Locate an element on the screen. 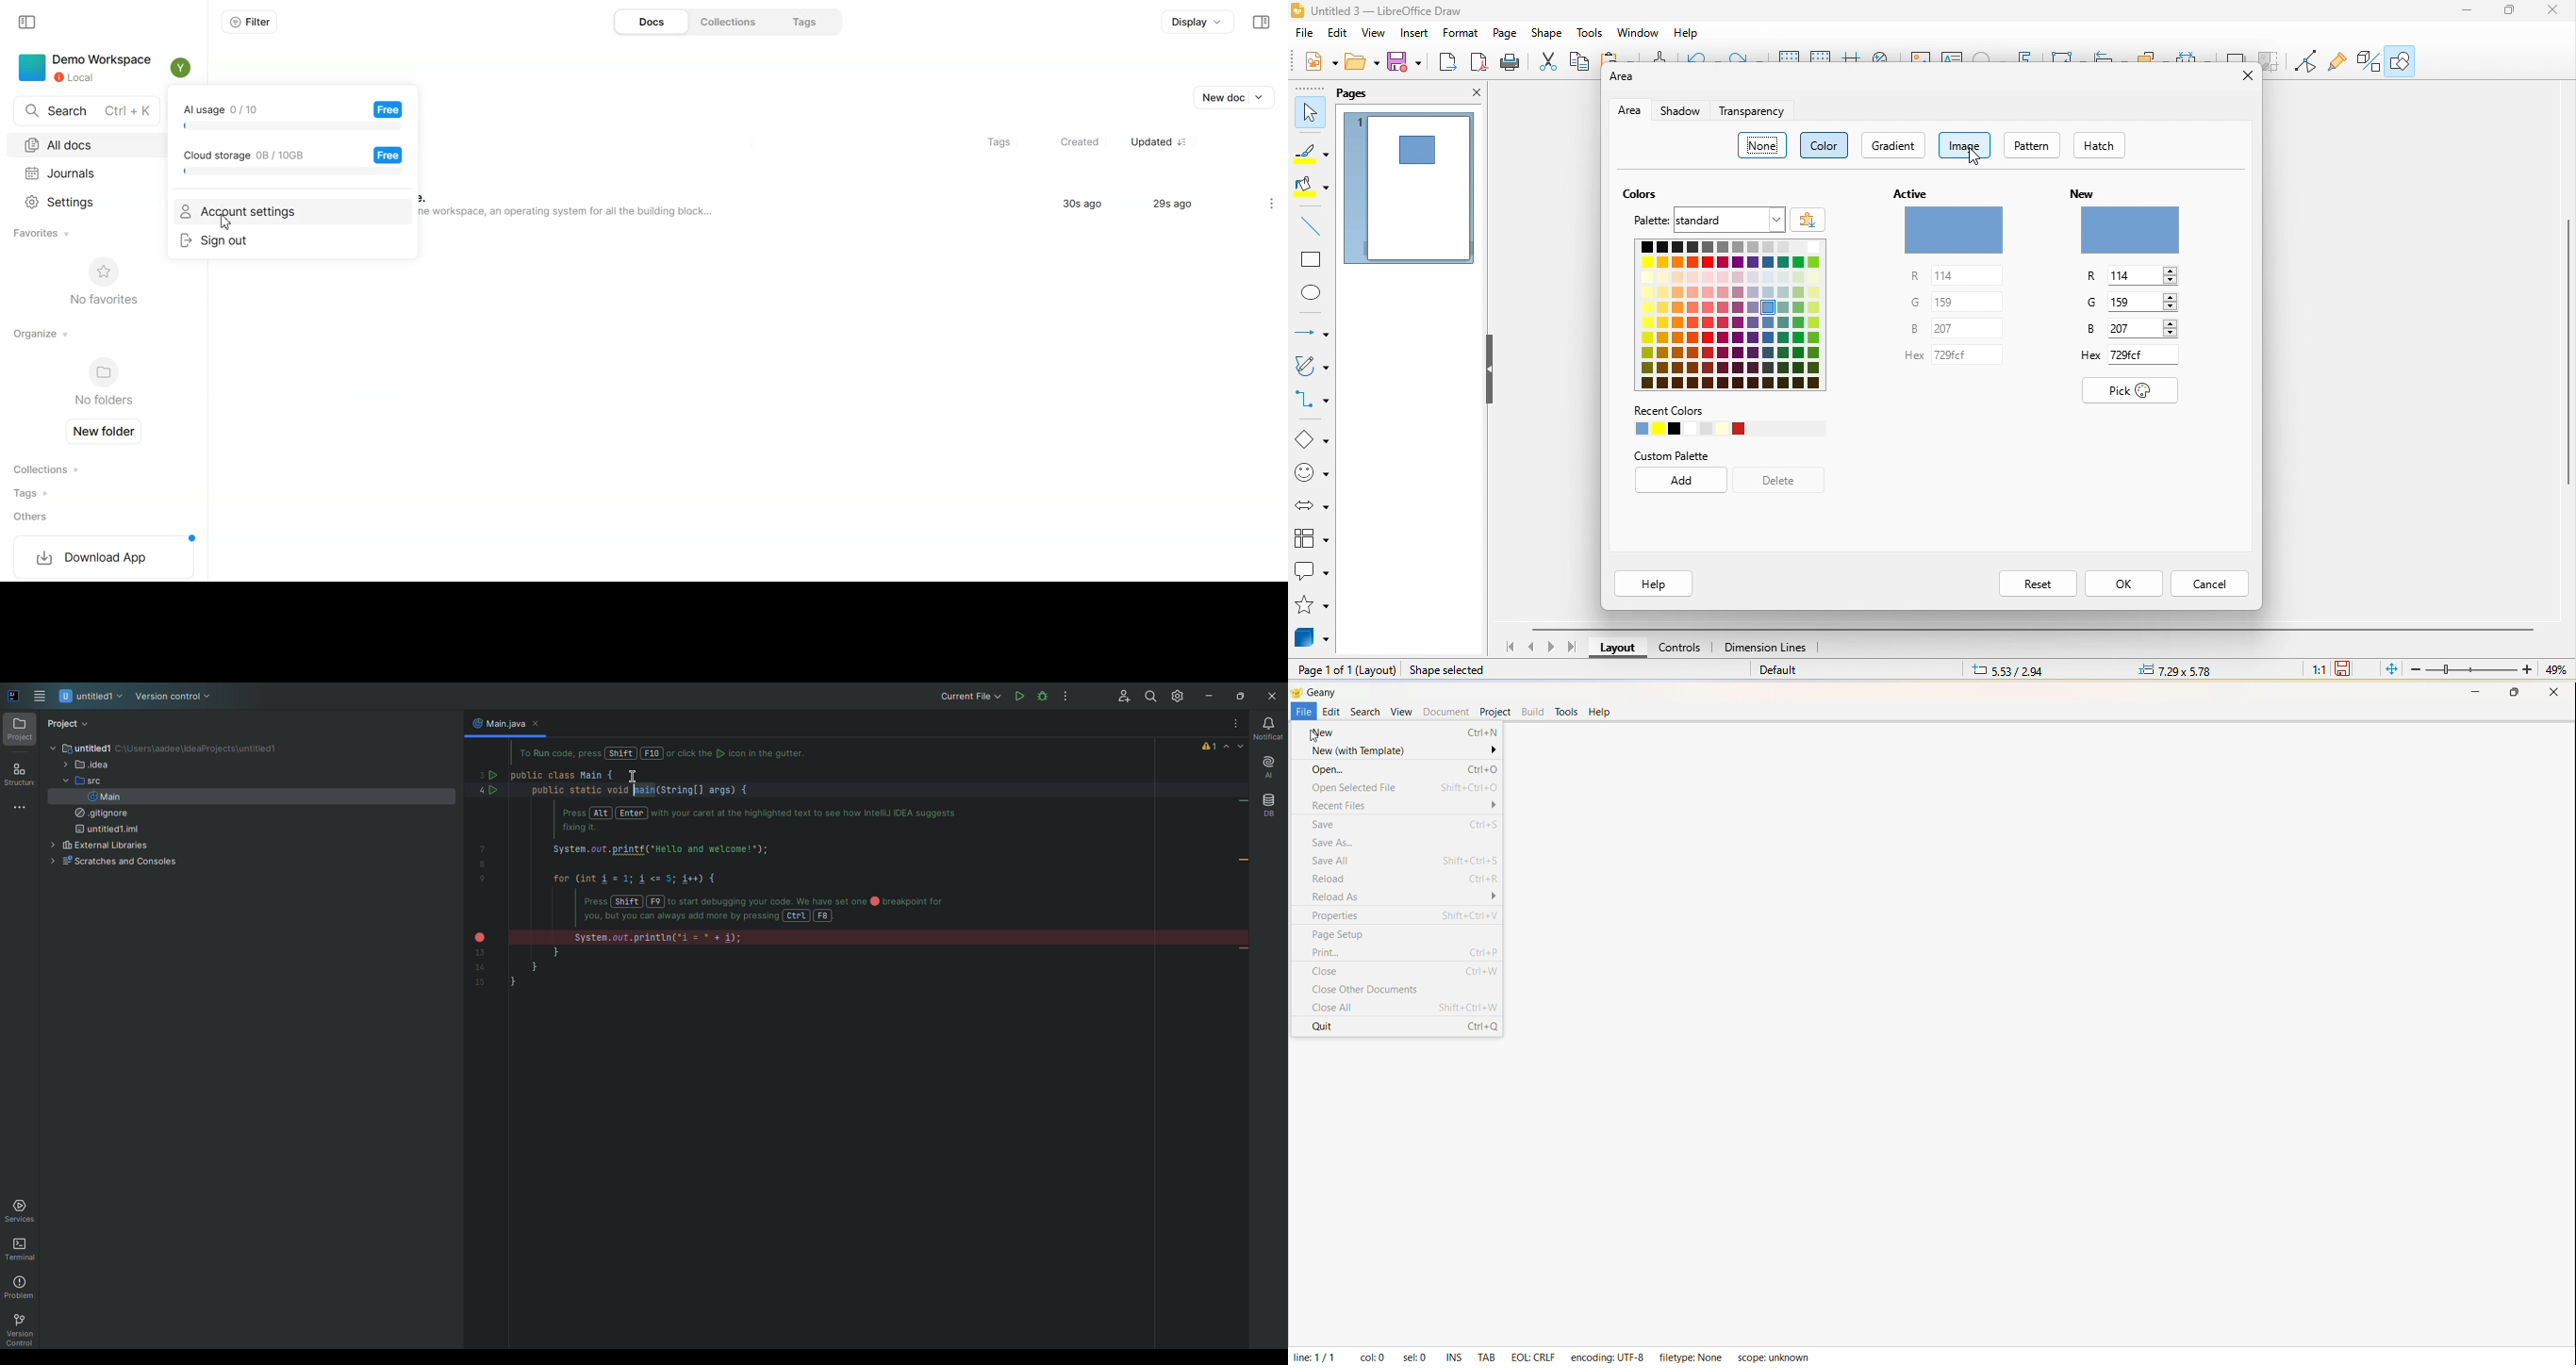  g 159 is located at coordinates (1956, 304).